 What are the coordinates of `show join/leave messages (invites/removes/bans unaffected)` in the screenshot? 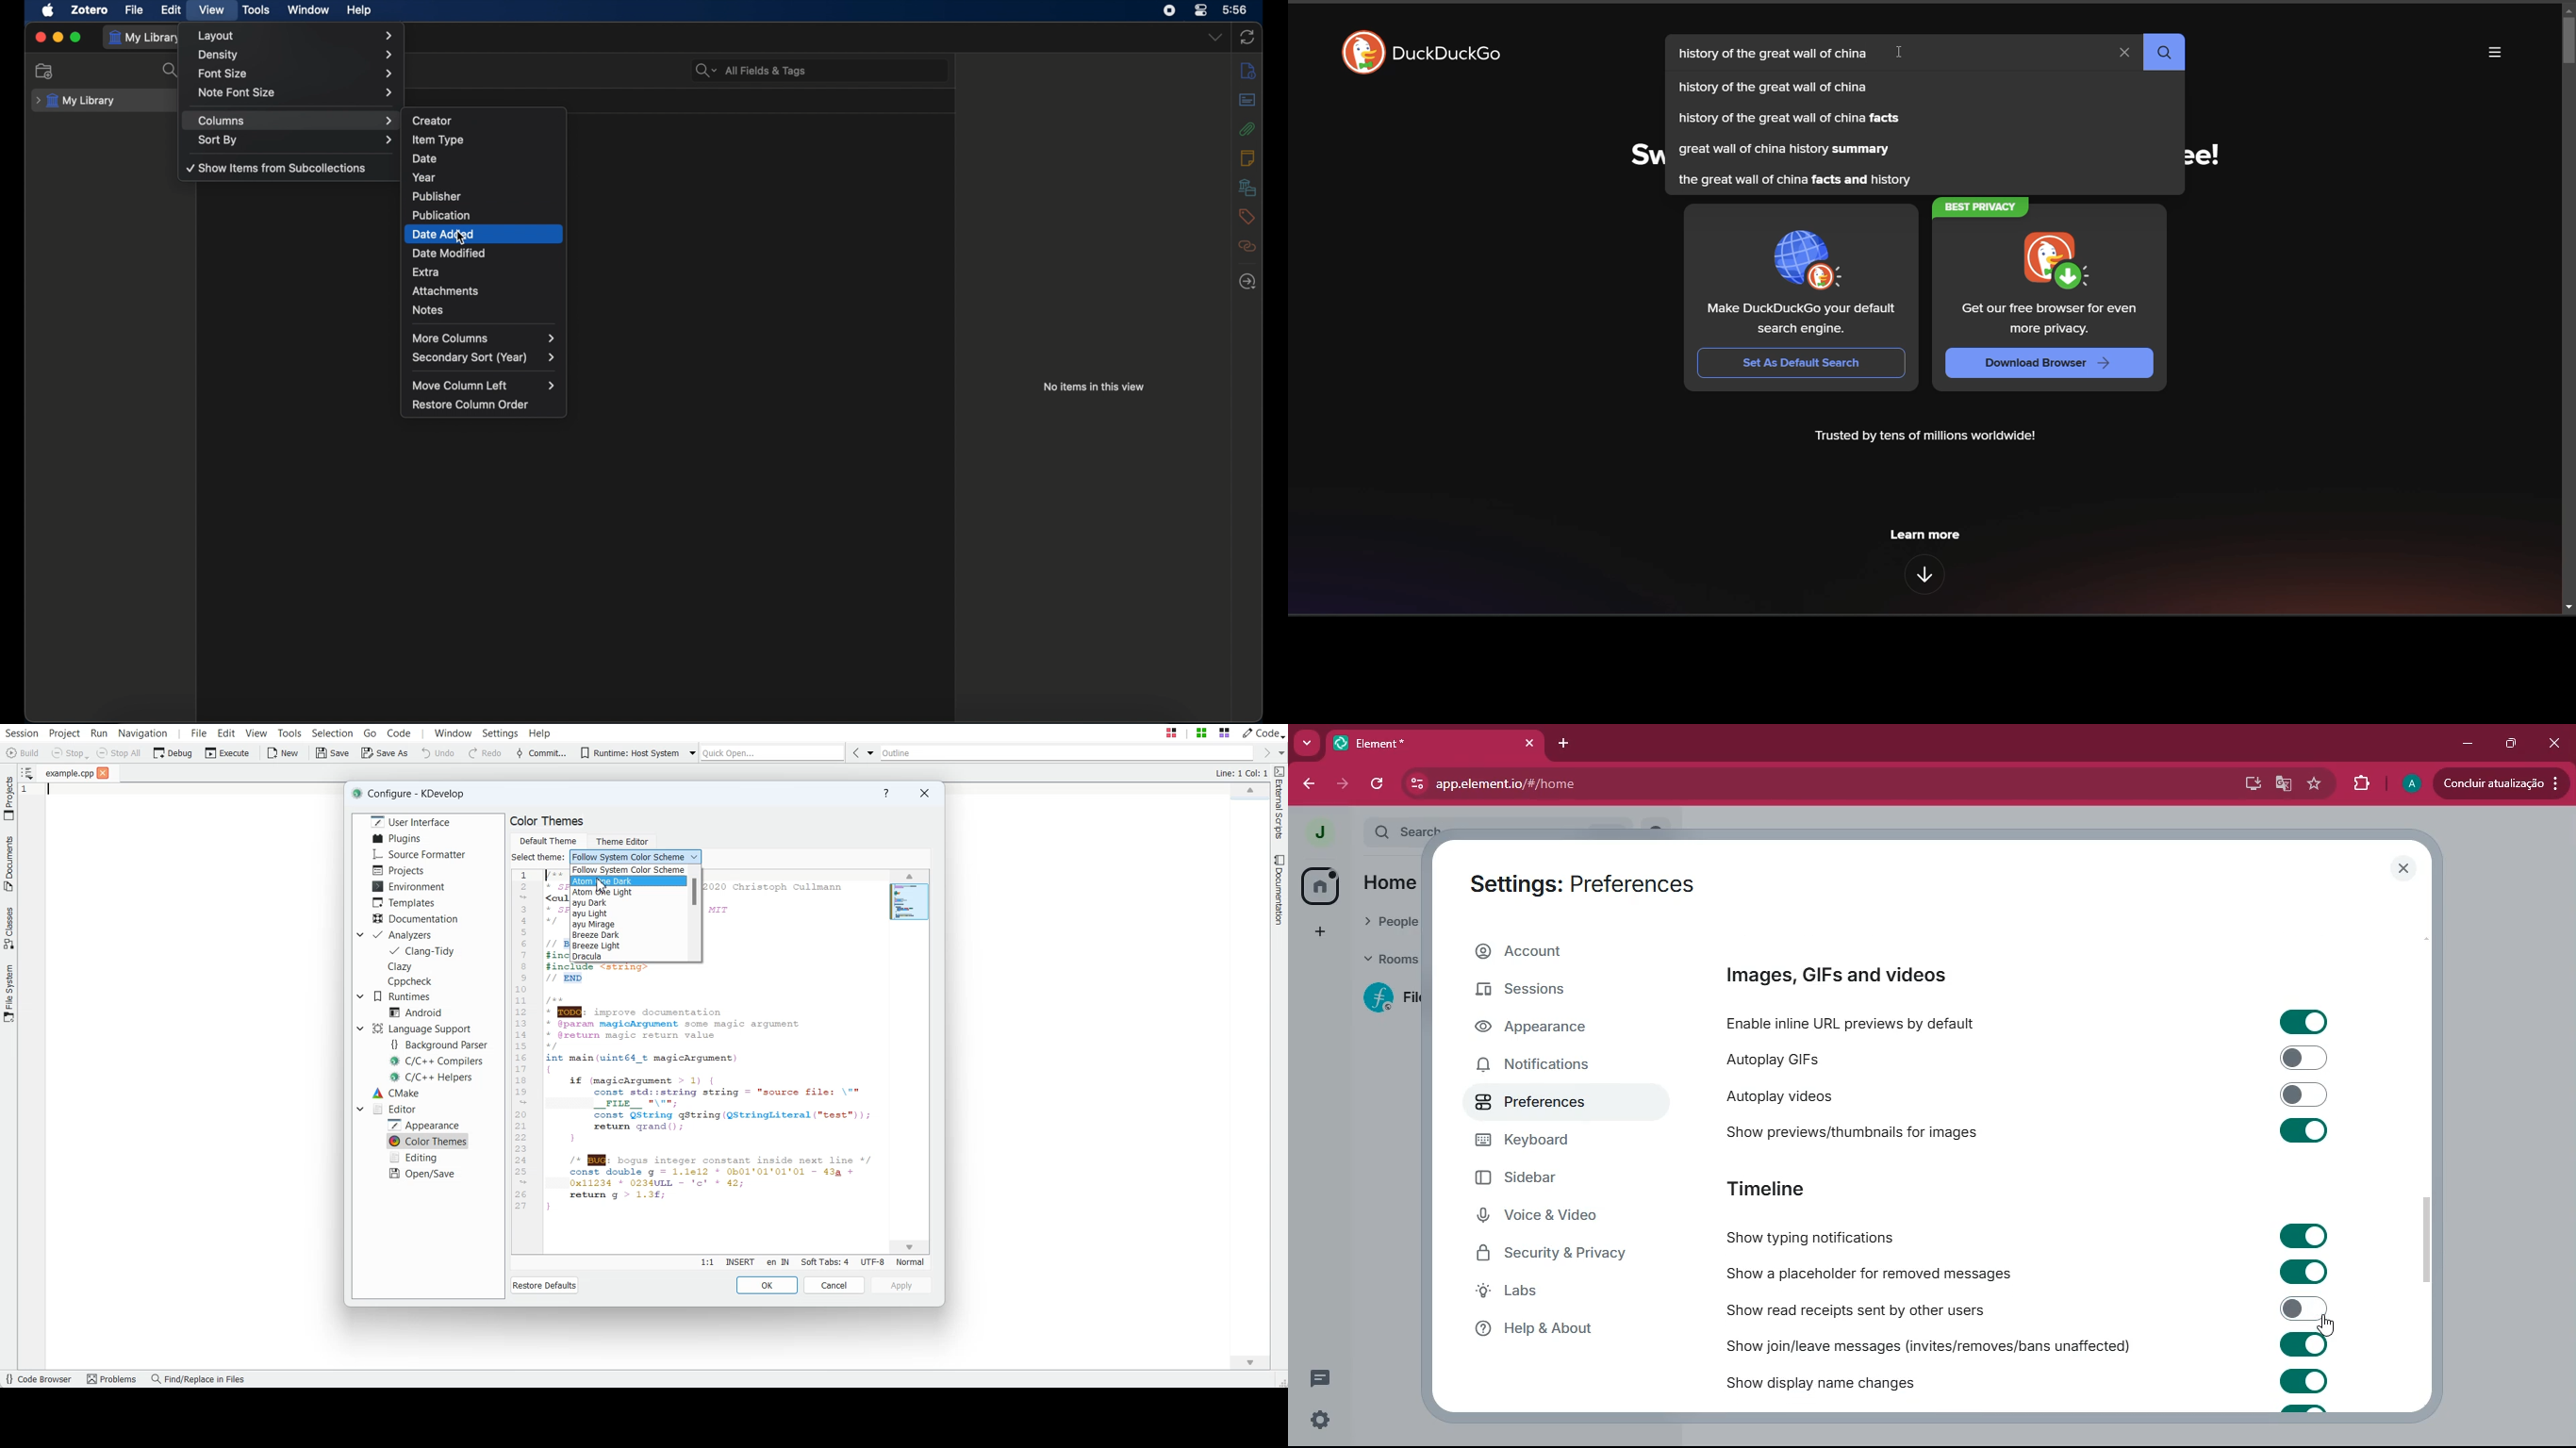 It's located at (1930, 1344).